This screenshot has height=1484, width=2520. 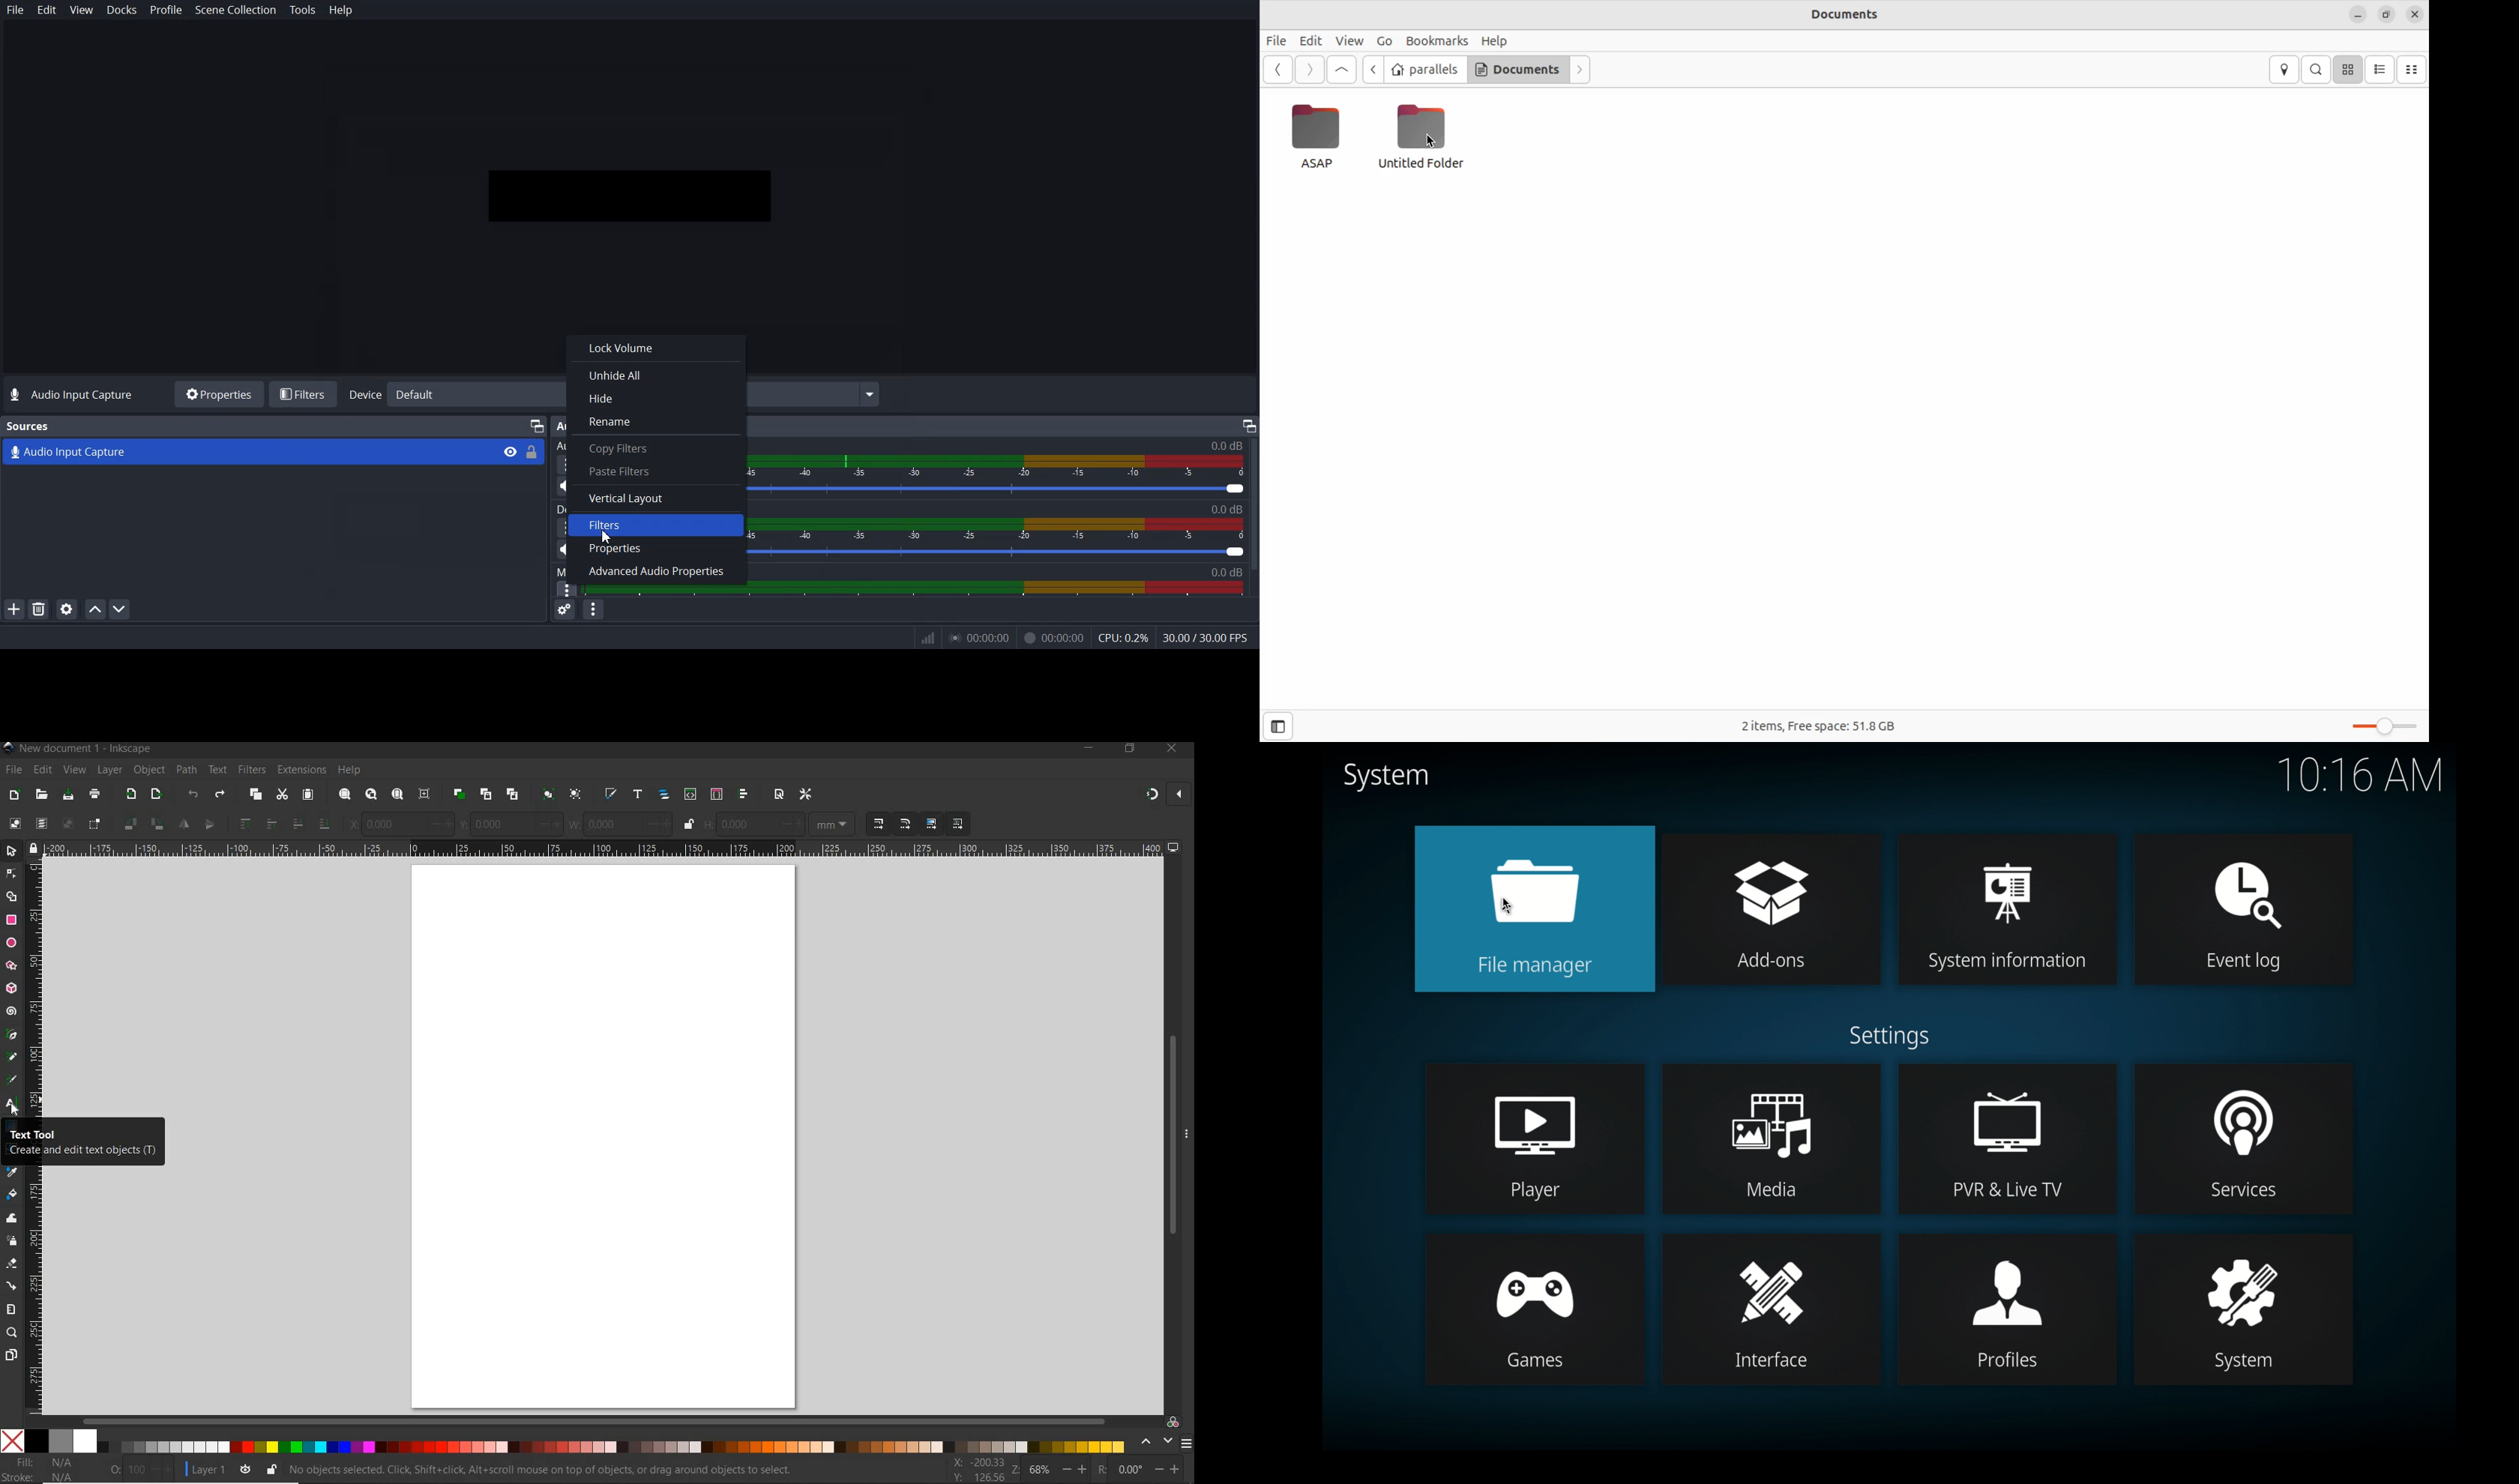 What do you see at coordinates (184, 768) in the screenshot?
I see `path` at bounding box center [184, 768].